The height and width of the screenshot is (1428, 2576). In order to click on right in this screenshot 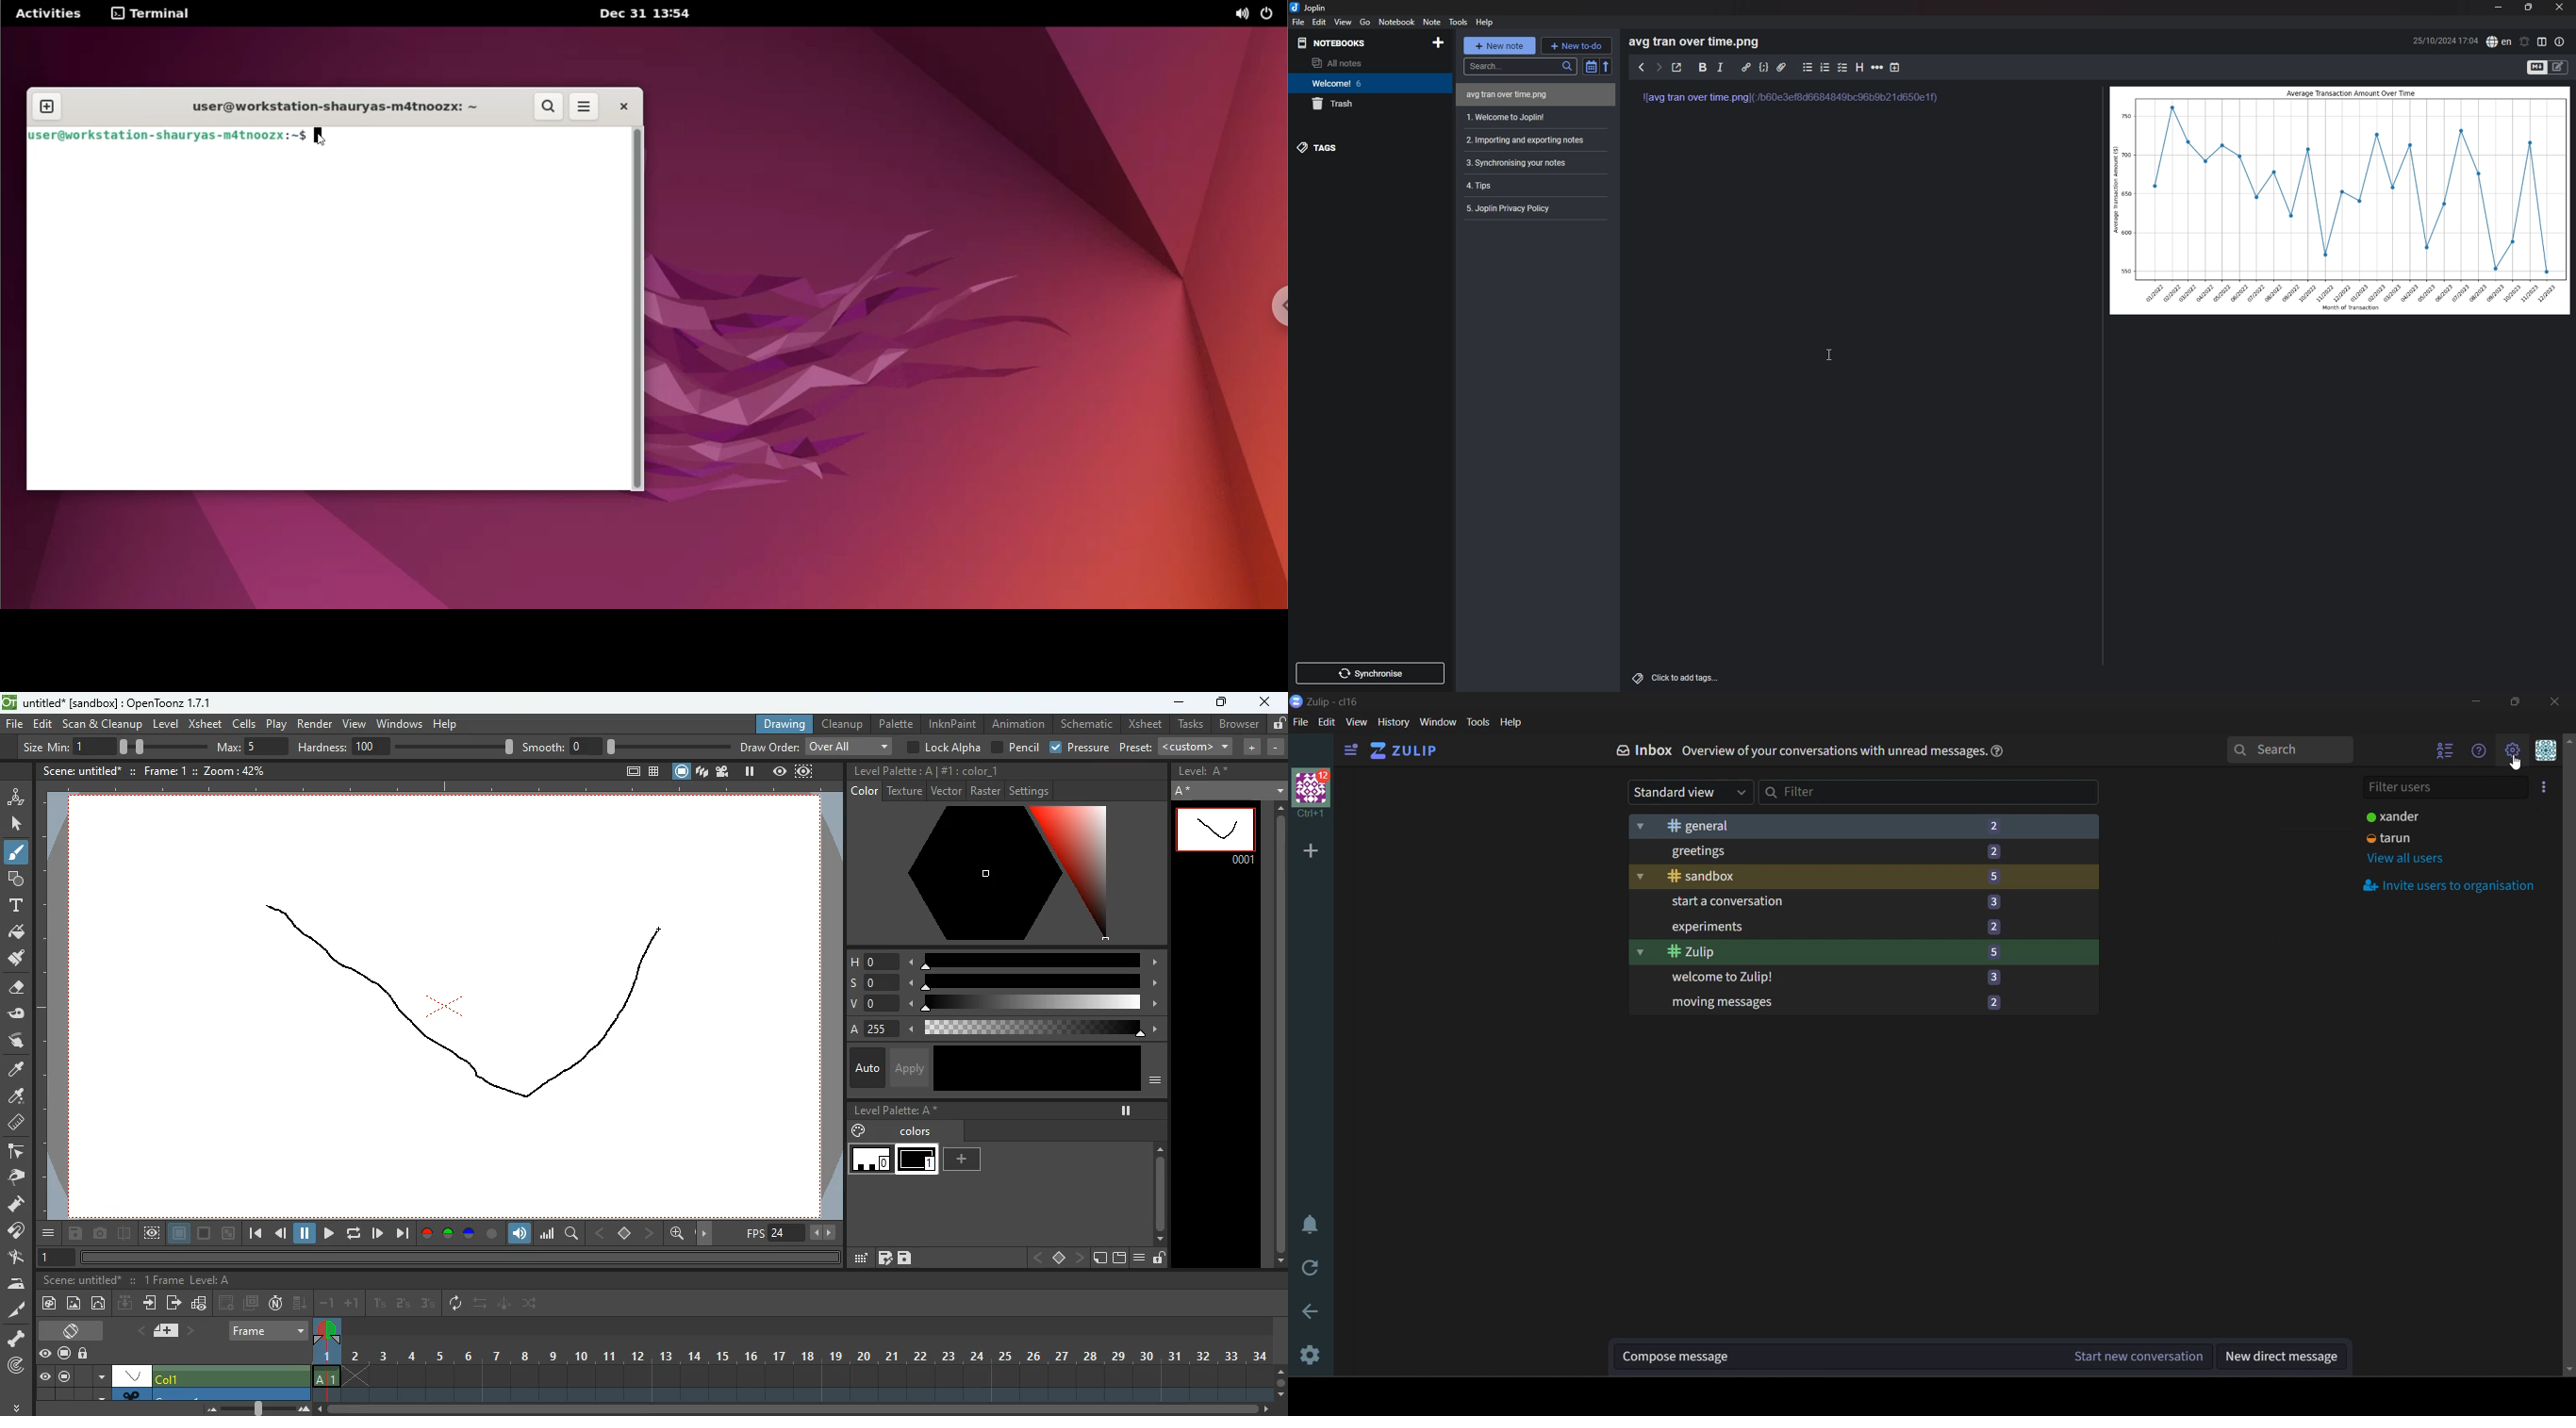, I will do `click(651, 1233)`.